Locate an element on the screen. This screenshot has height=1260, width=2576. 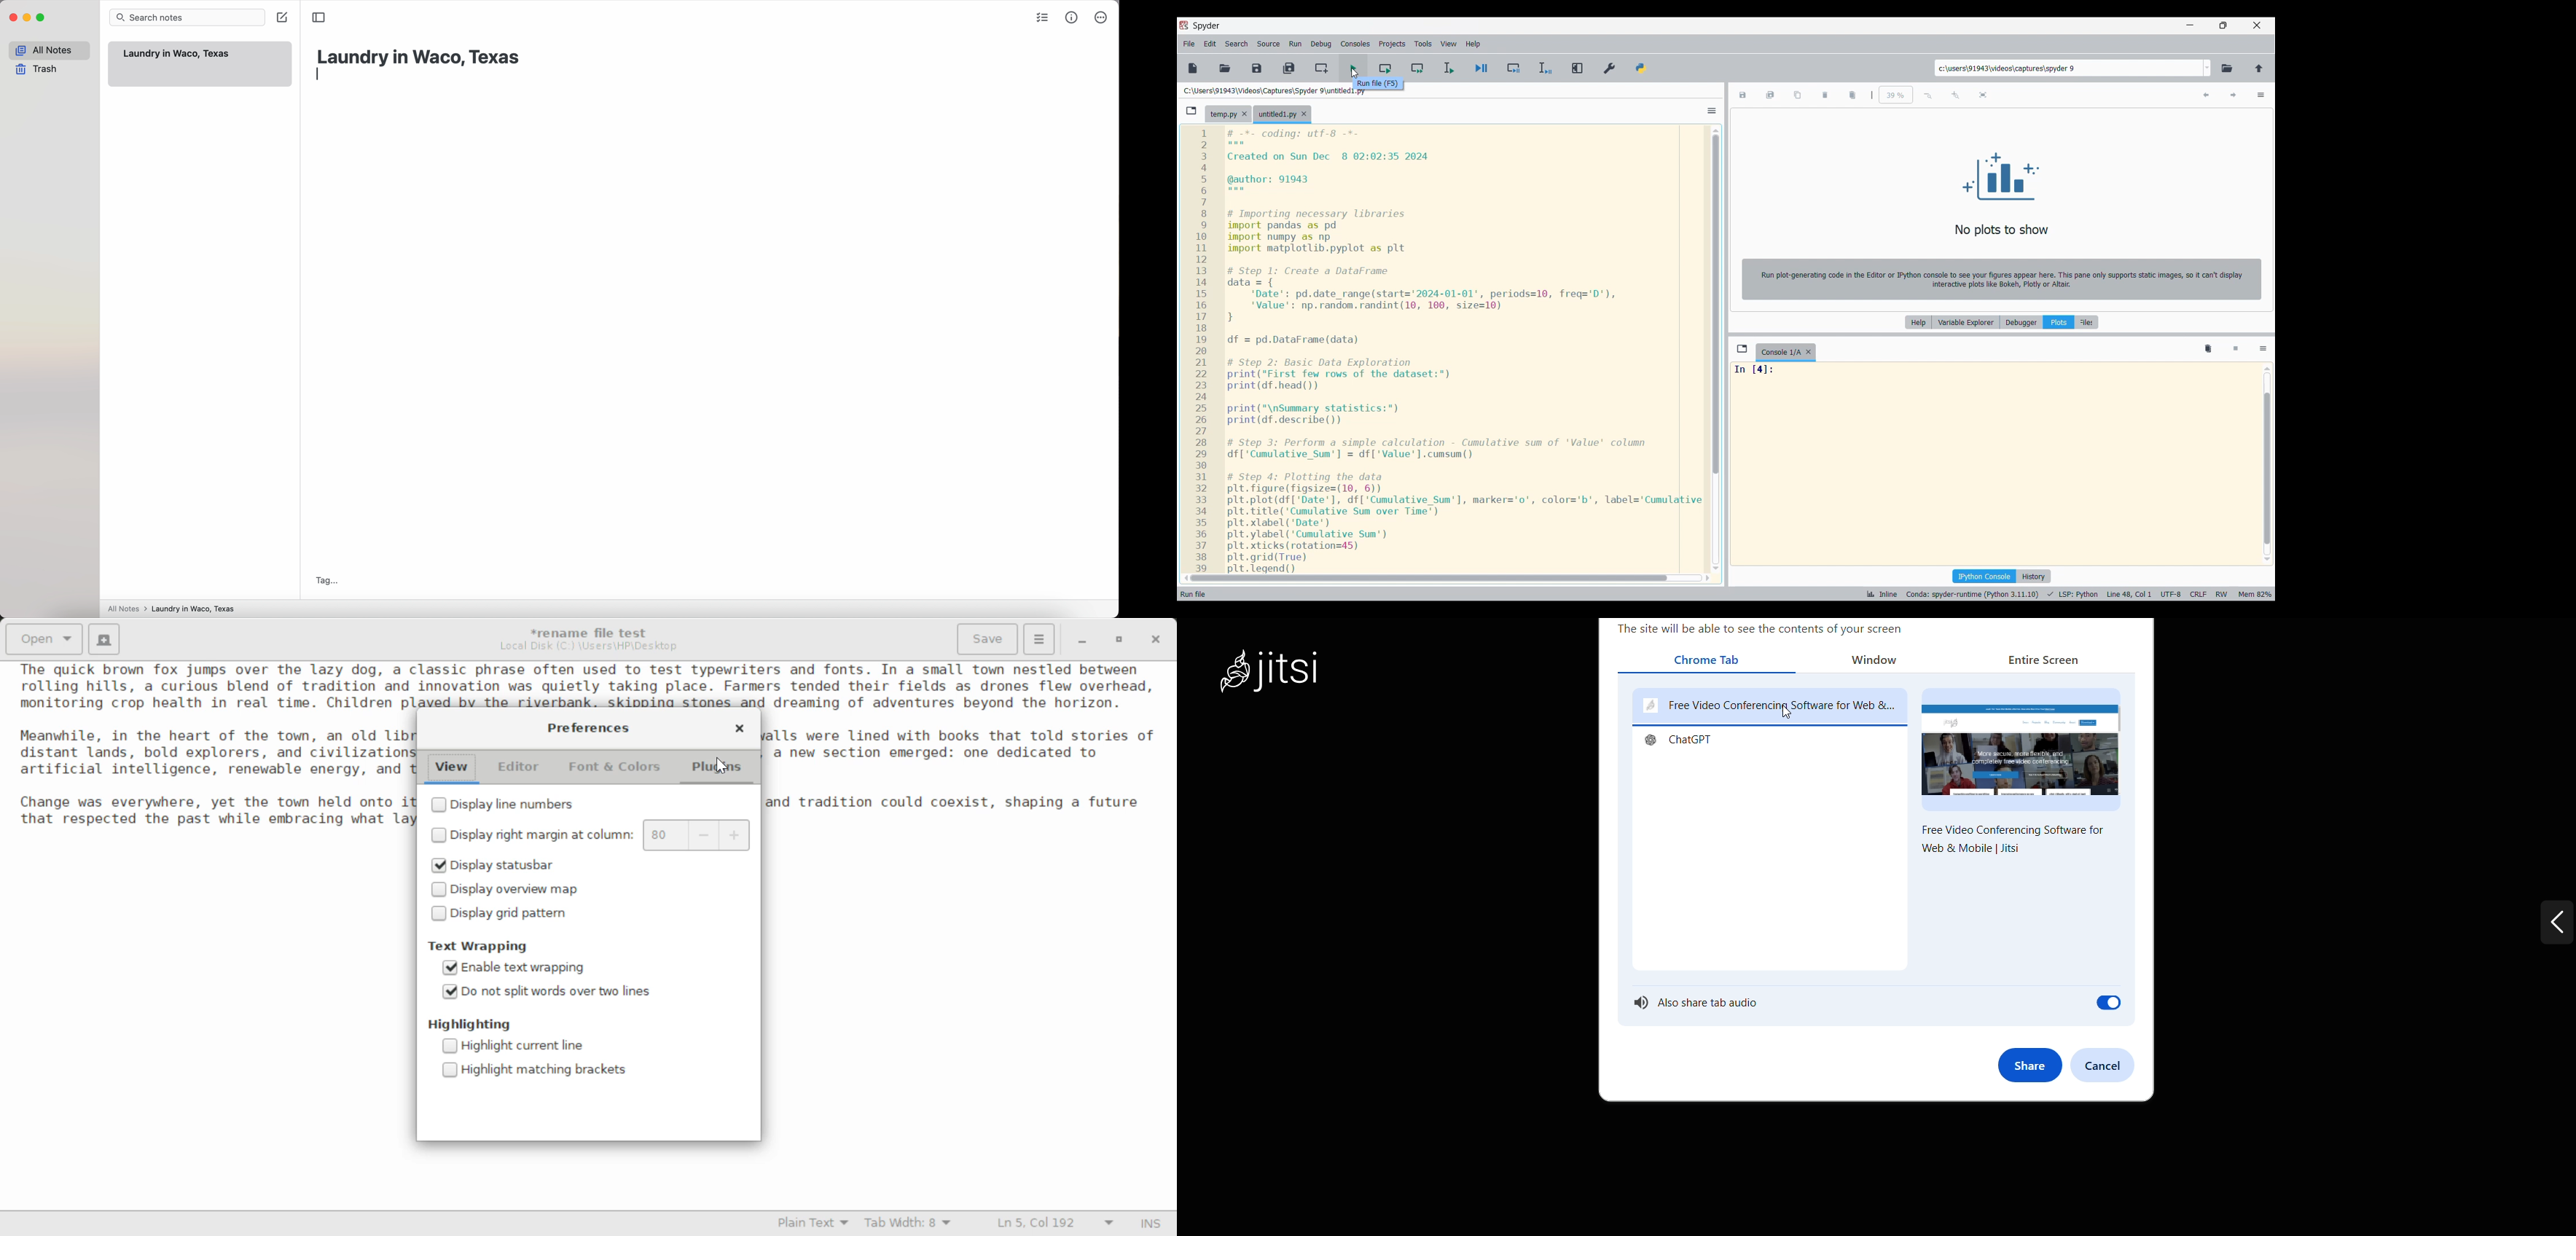
IPython console is located at coordinates (1984, 576).